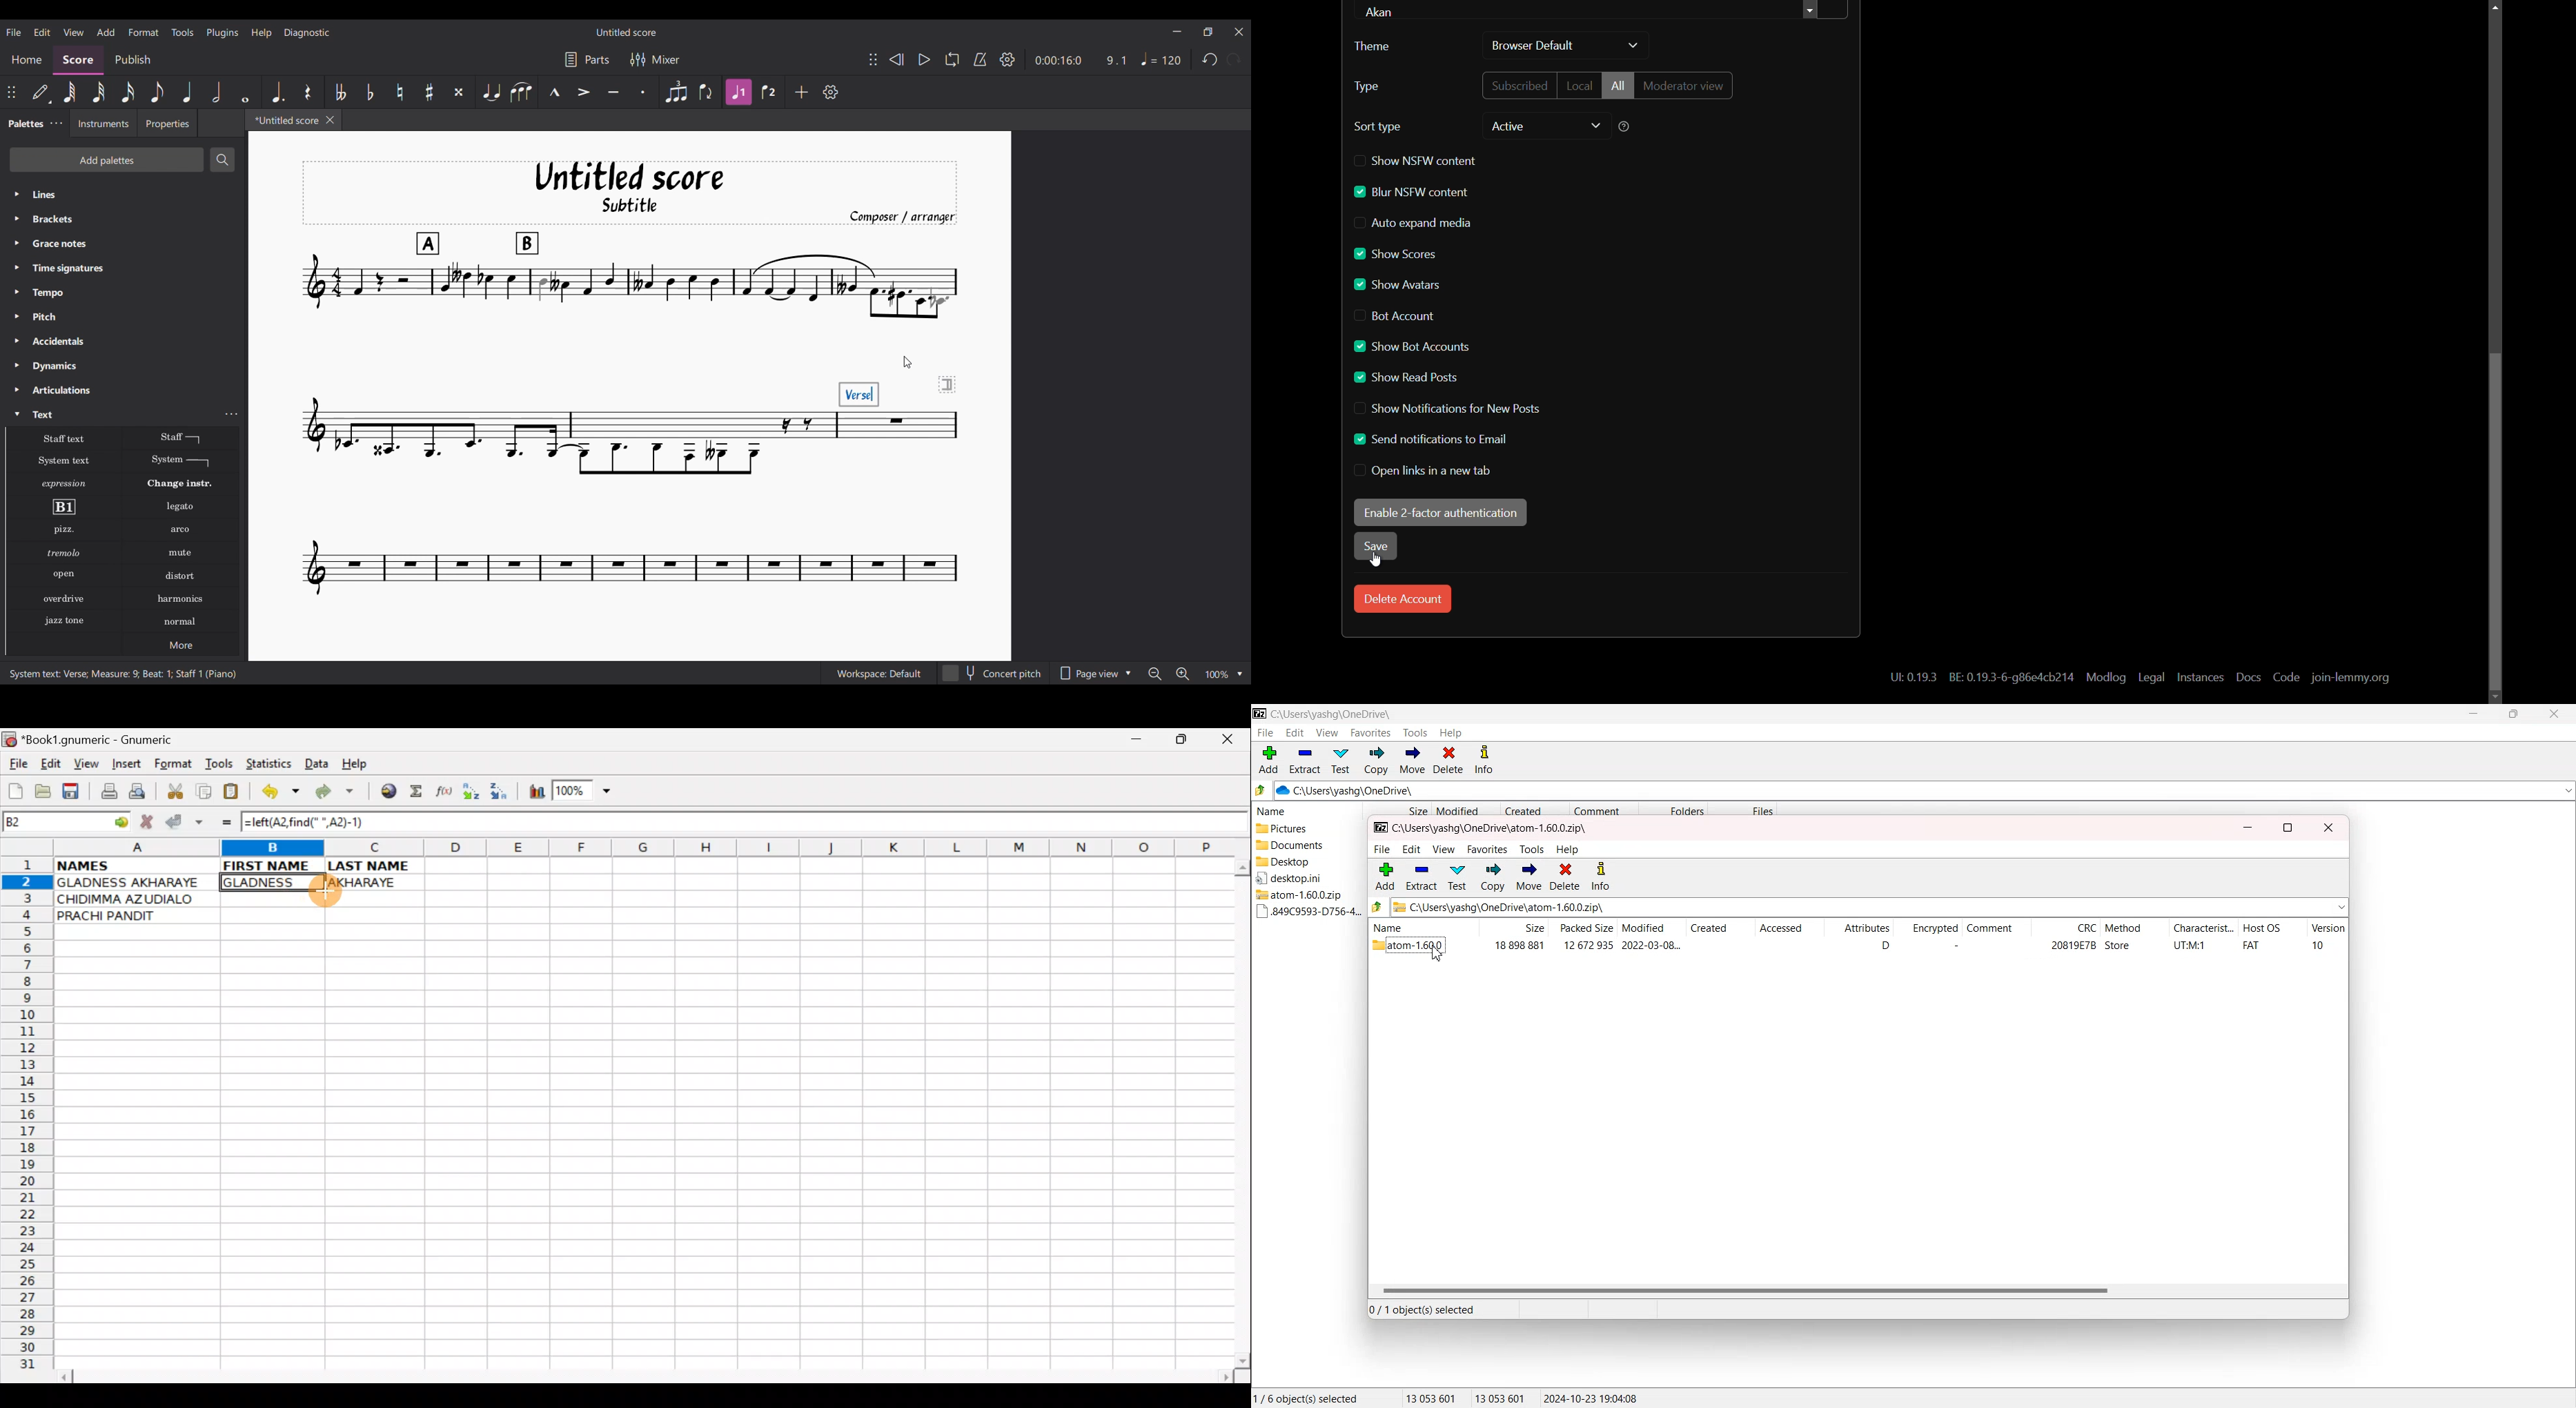 Image resolution: width=2576 pixels, height=1428 pixels. What do you see at coordinates (1304, 894) in the screenshot?
I see `Atom Zip File` at bounding box center [1304, 894].